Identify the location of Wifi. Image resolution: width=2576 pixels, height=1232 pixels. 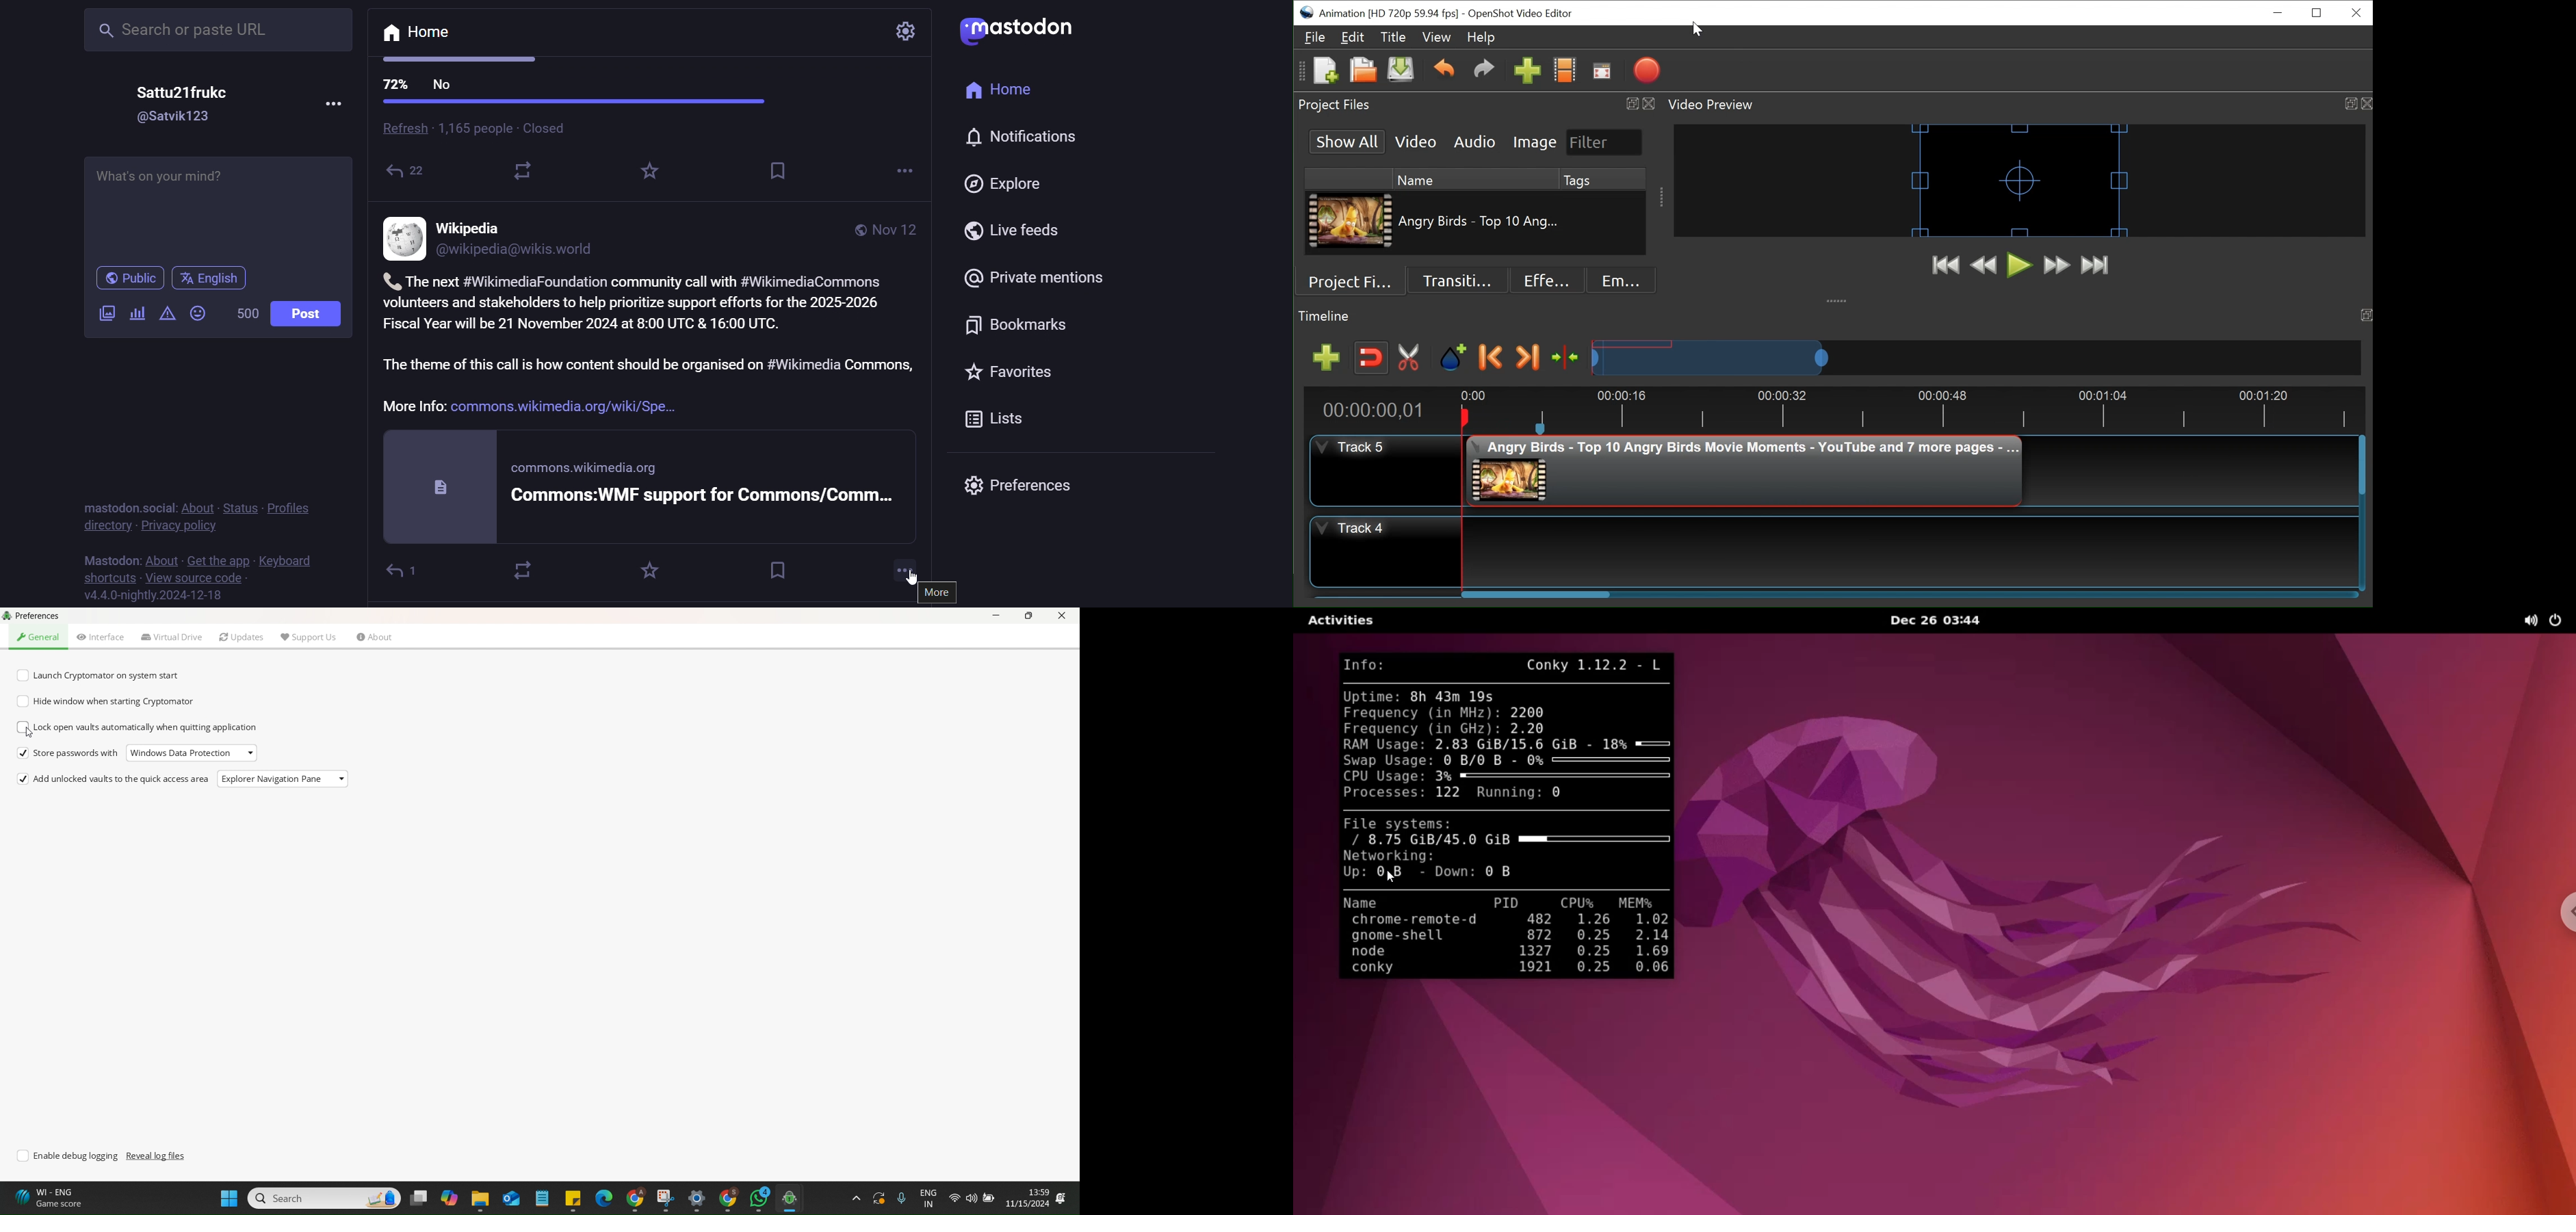
(955, 1199).